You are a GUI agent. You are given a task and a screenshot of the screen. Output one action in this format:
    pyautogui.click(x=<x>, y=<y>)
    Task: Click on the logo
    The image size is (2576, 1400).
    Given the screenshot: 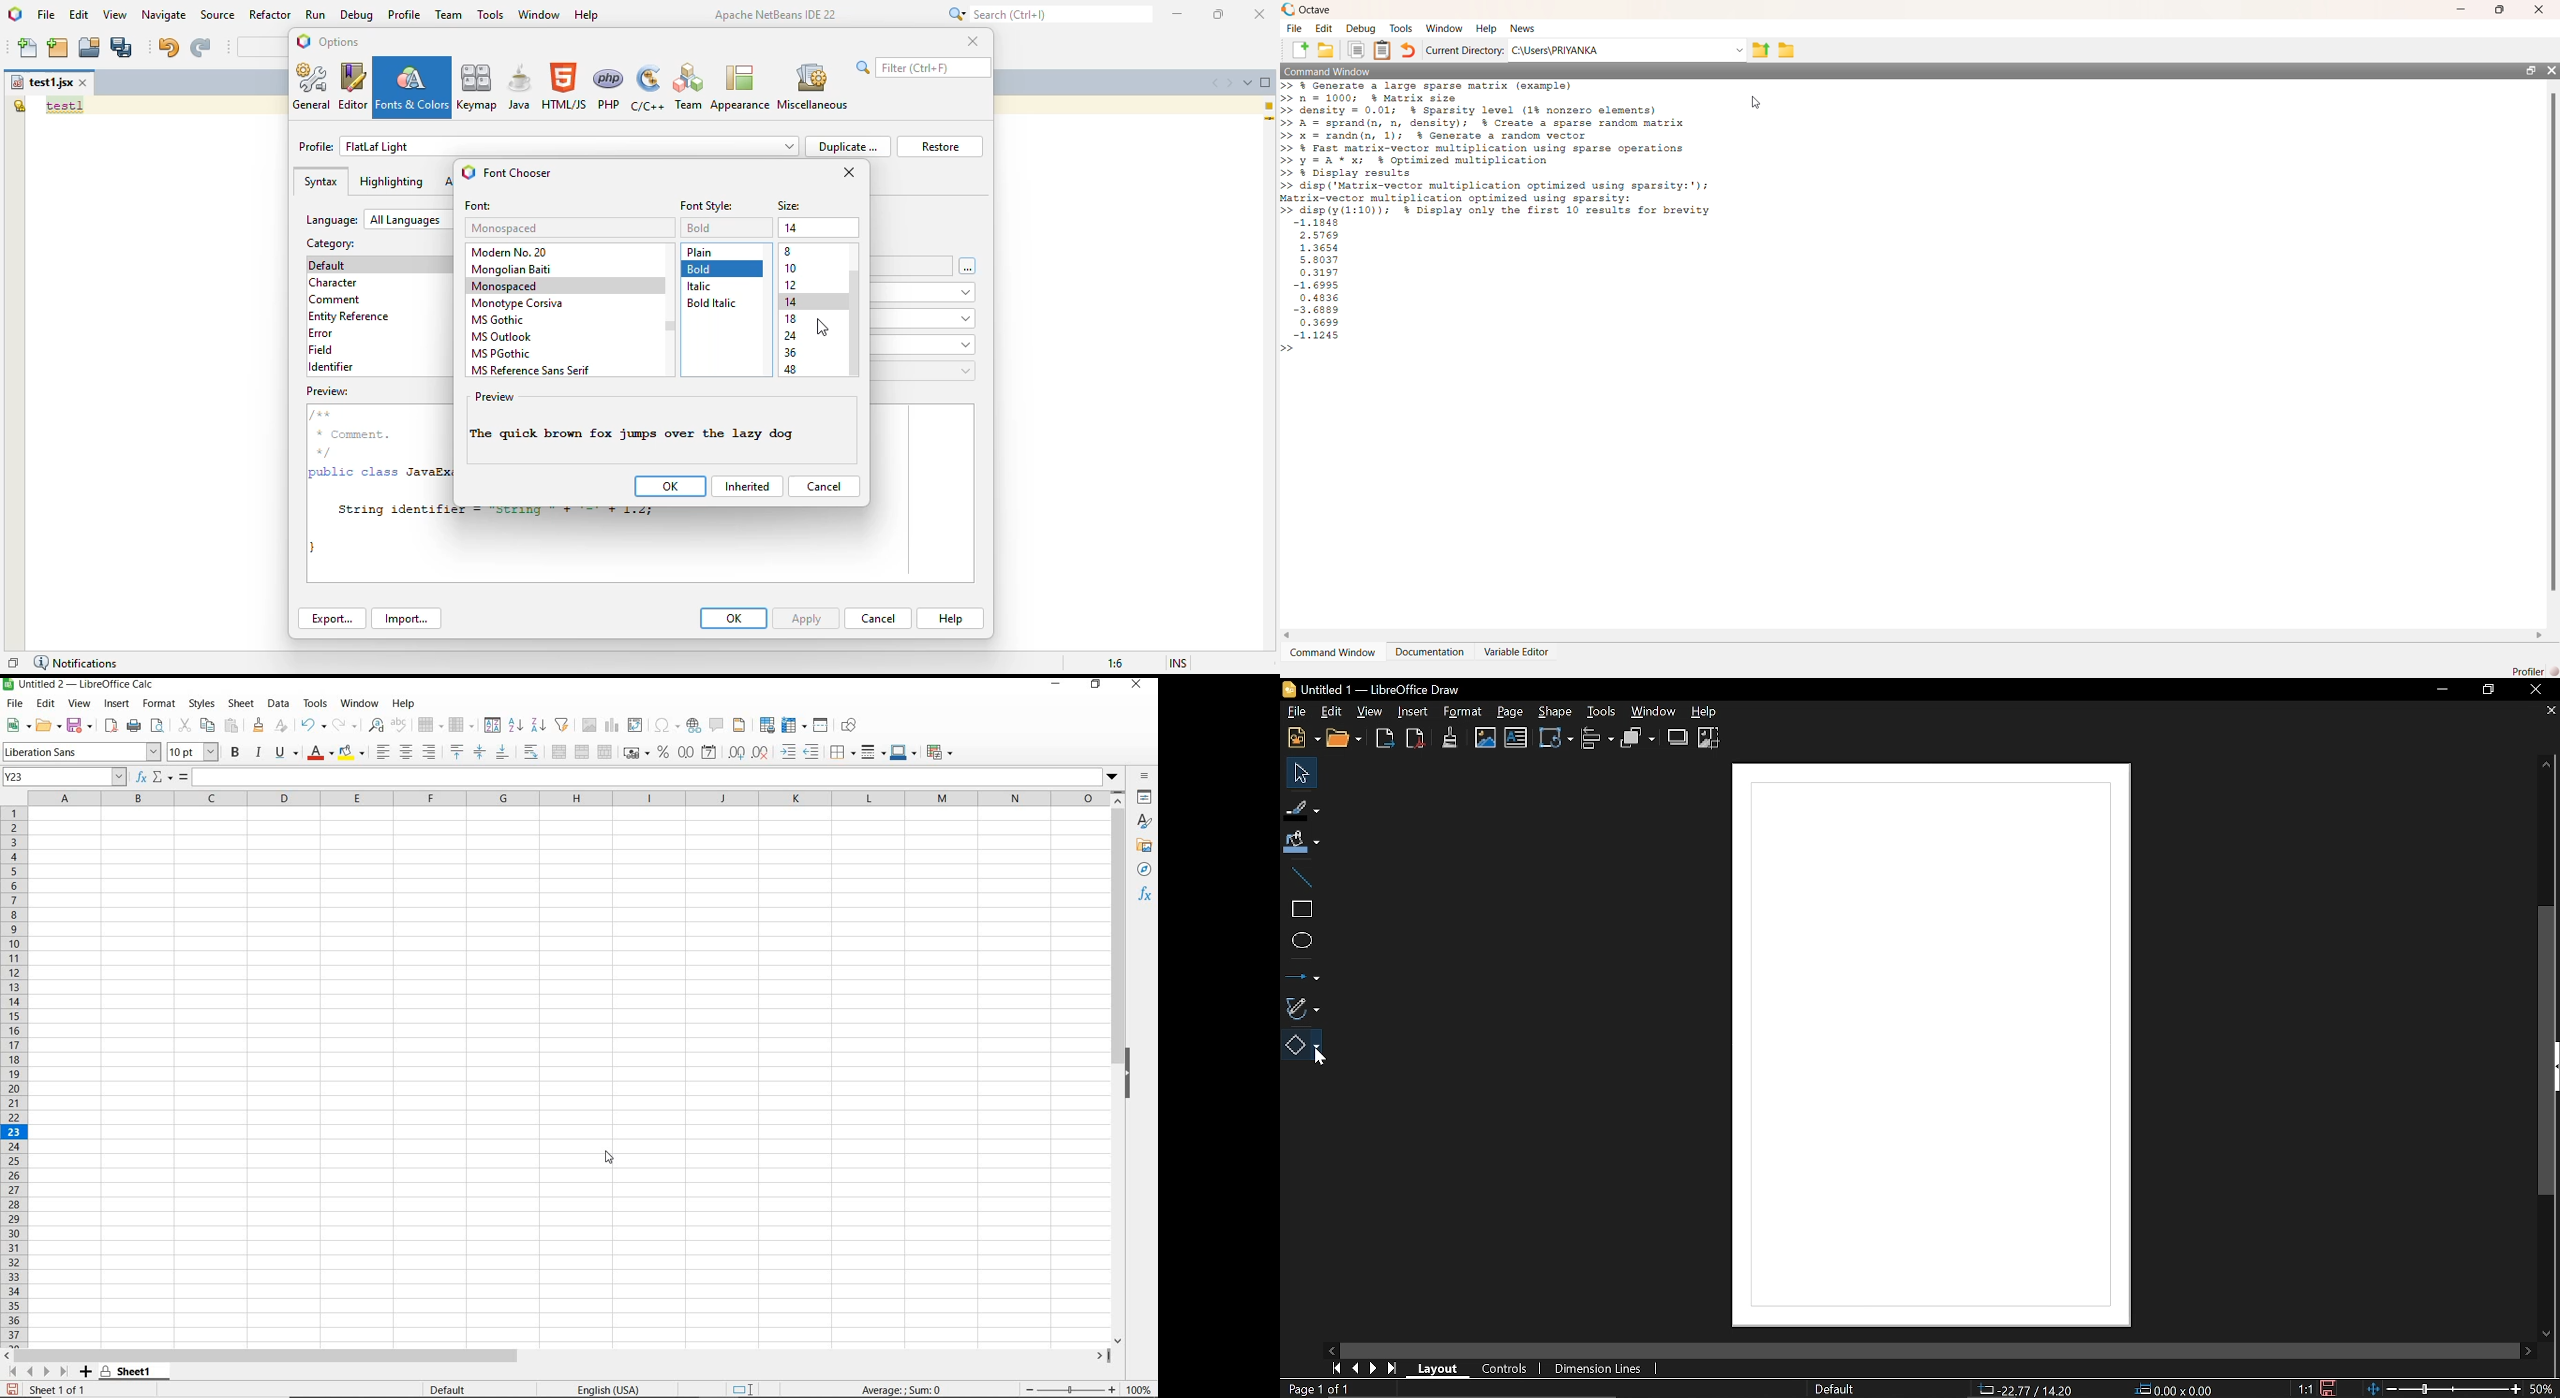 What is the action you would take?
    pyautogui.click(x=304, y=40)
    